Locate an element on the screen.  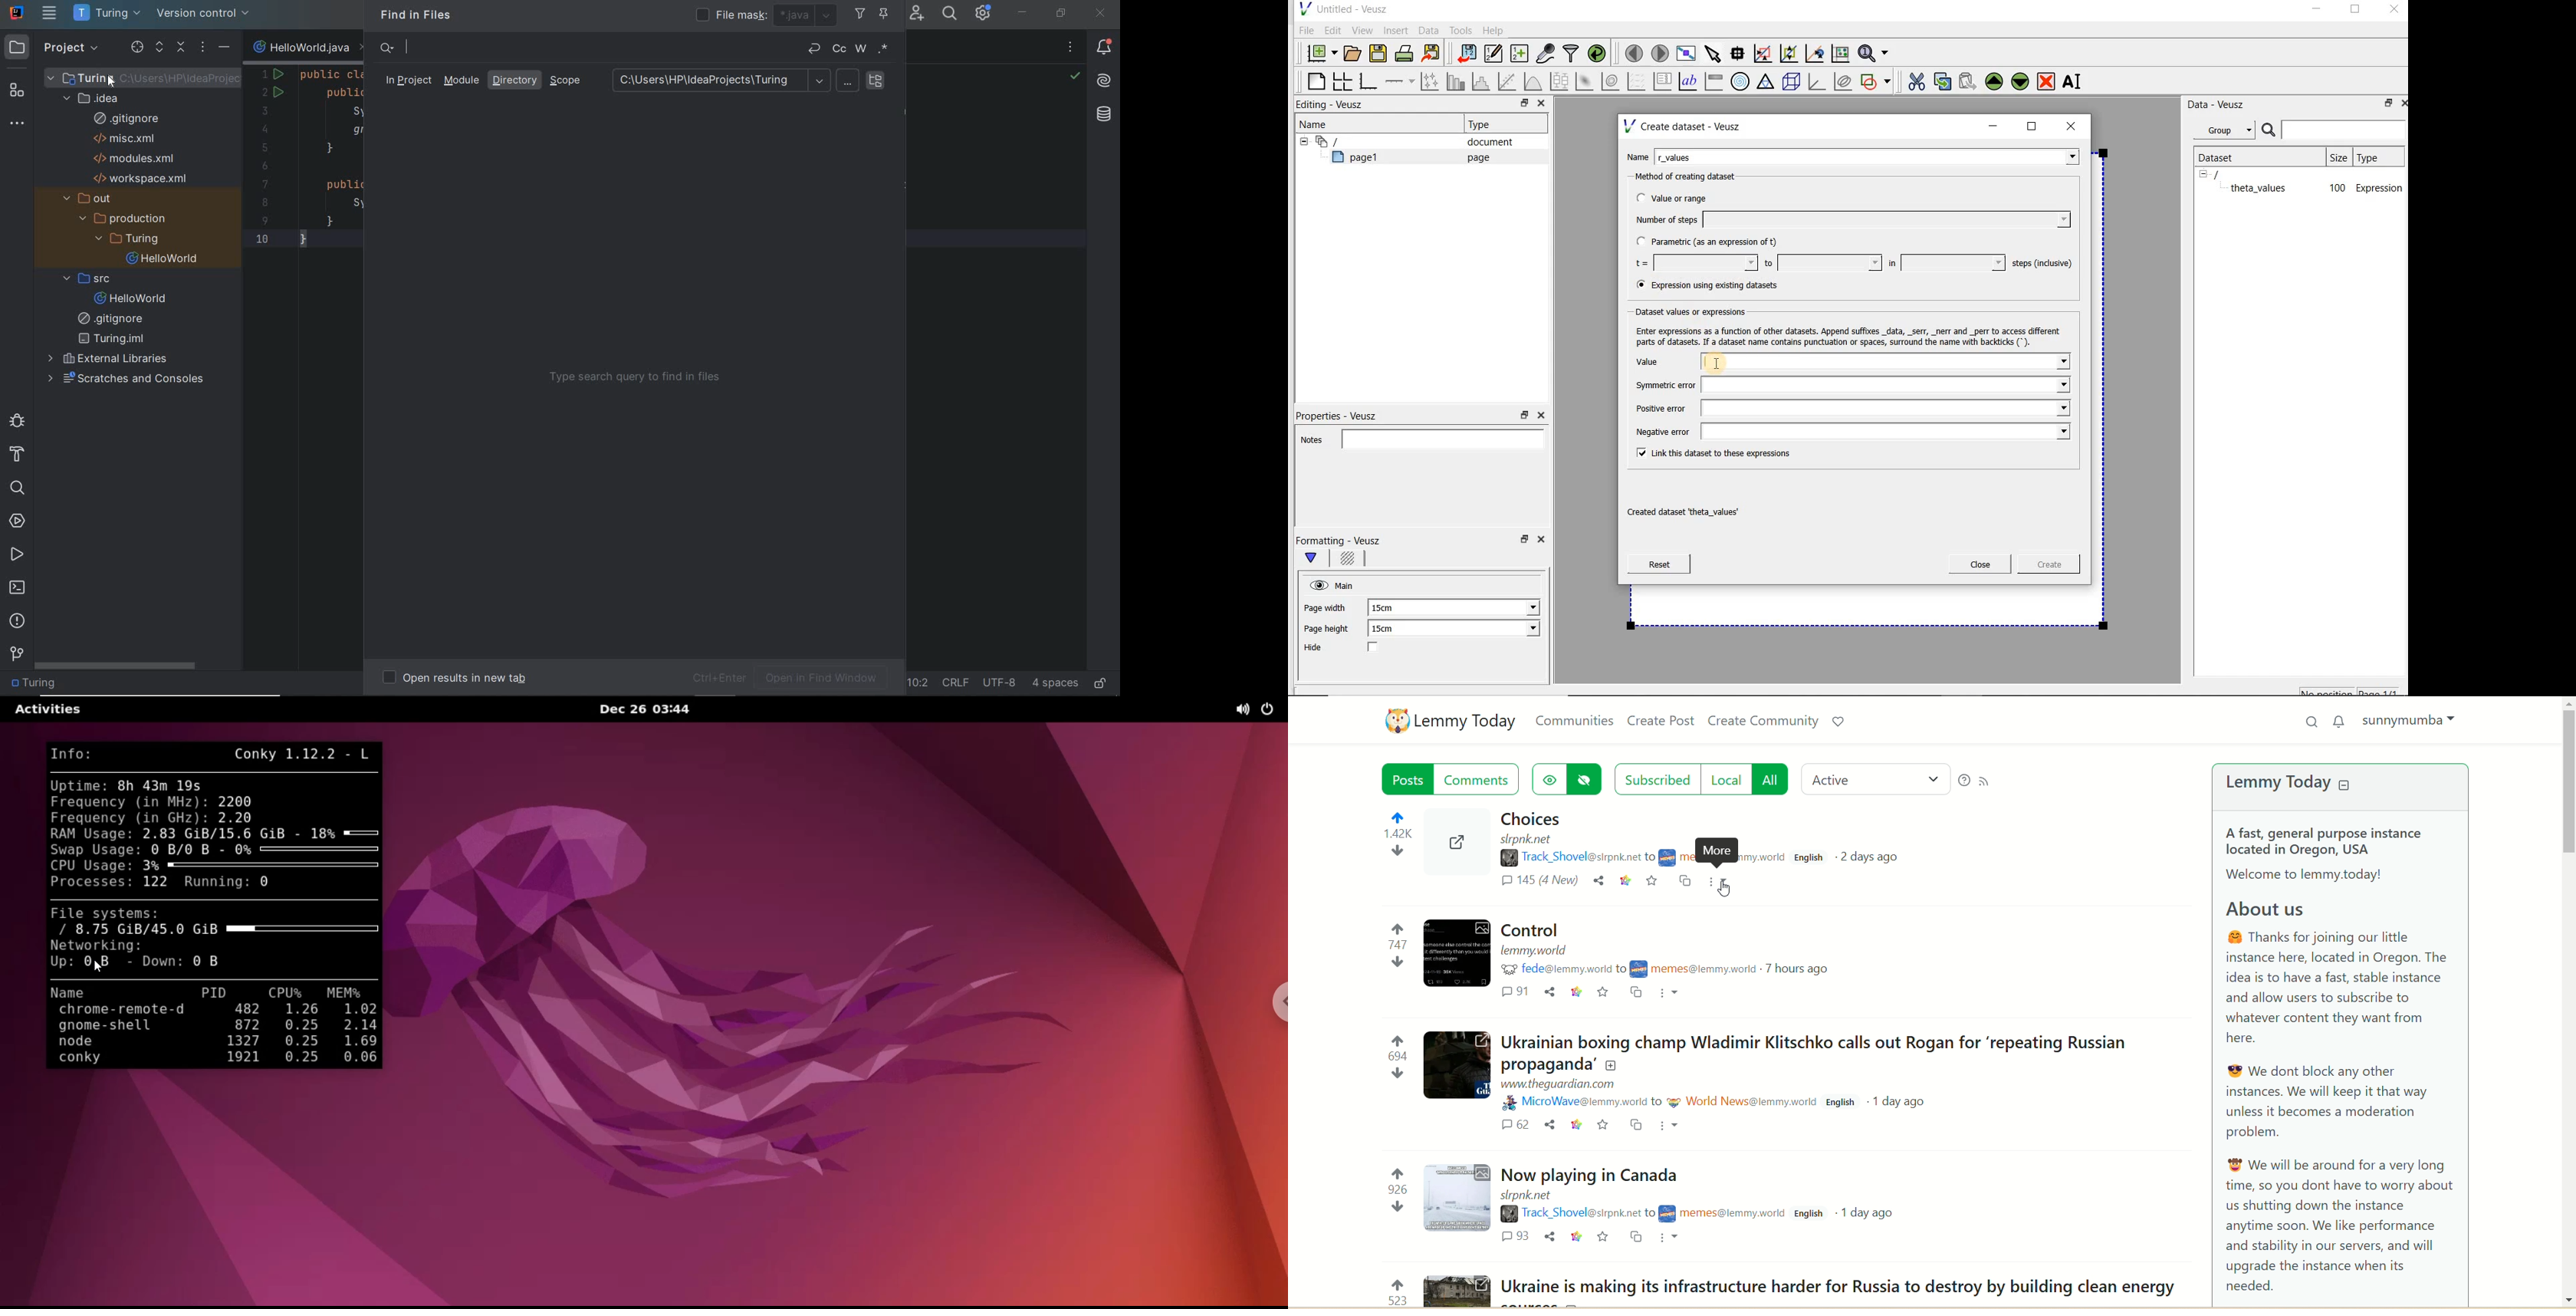
lemmy today logo and name is located at coordinates (1450, 720).